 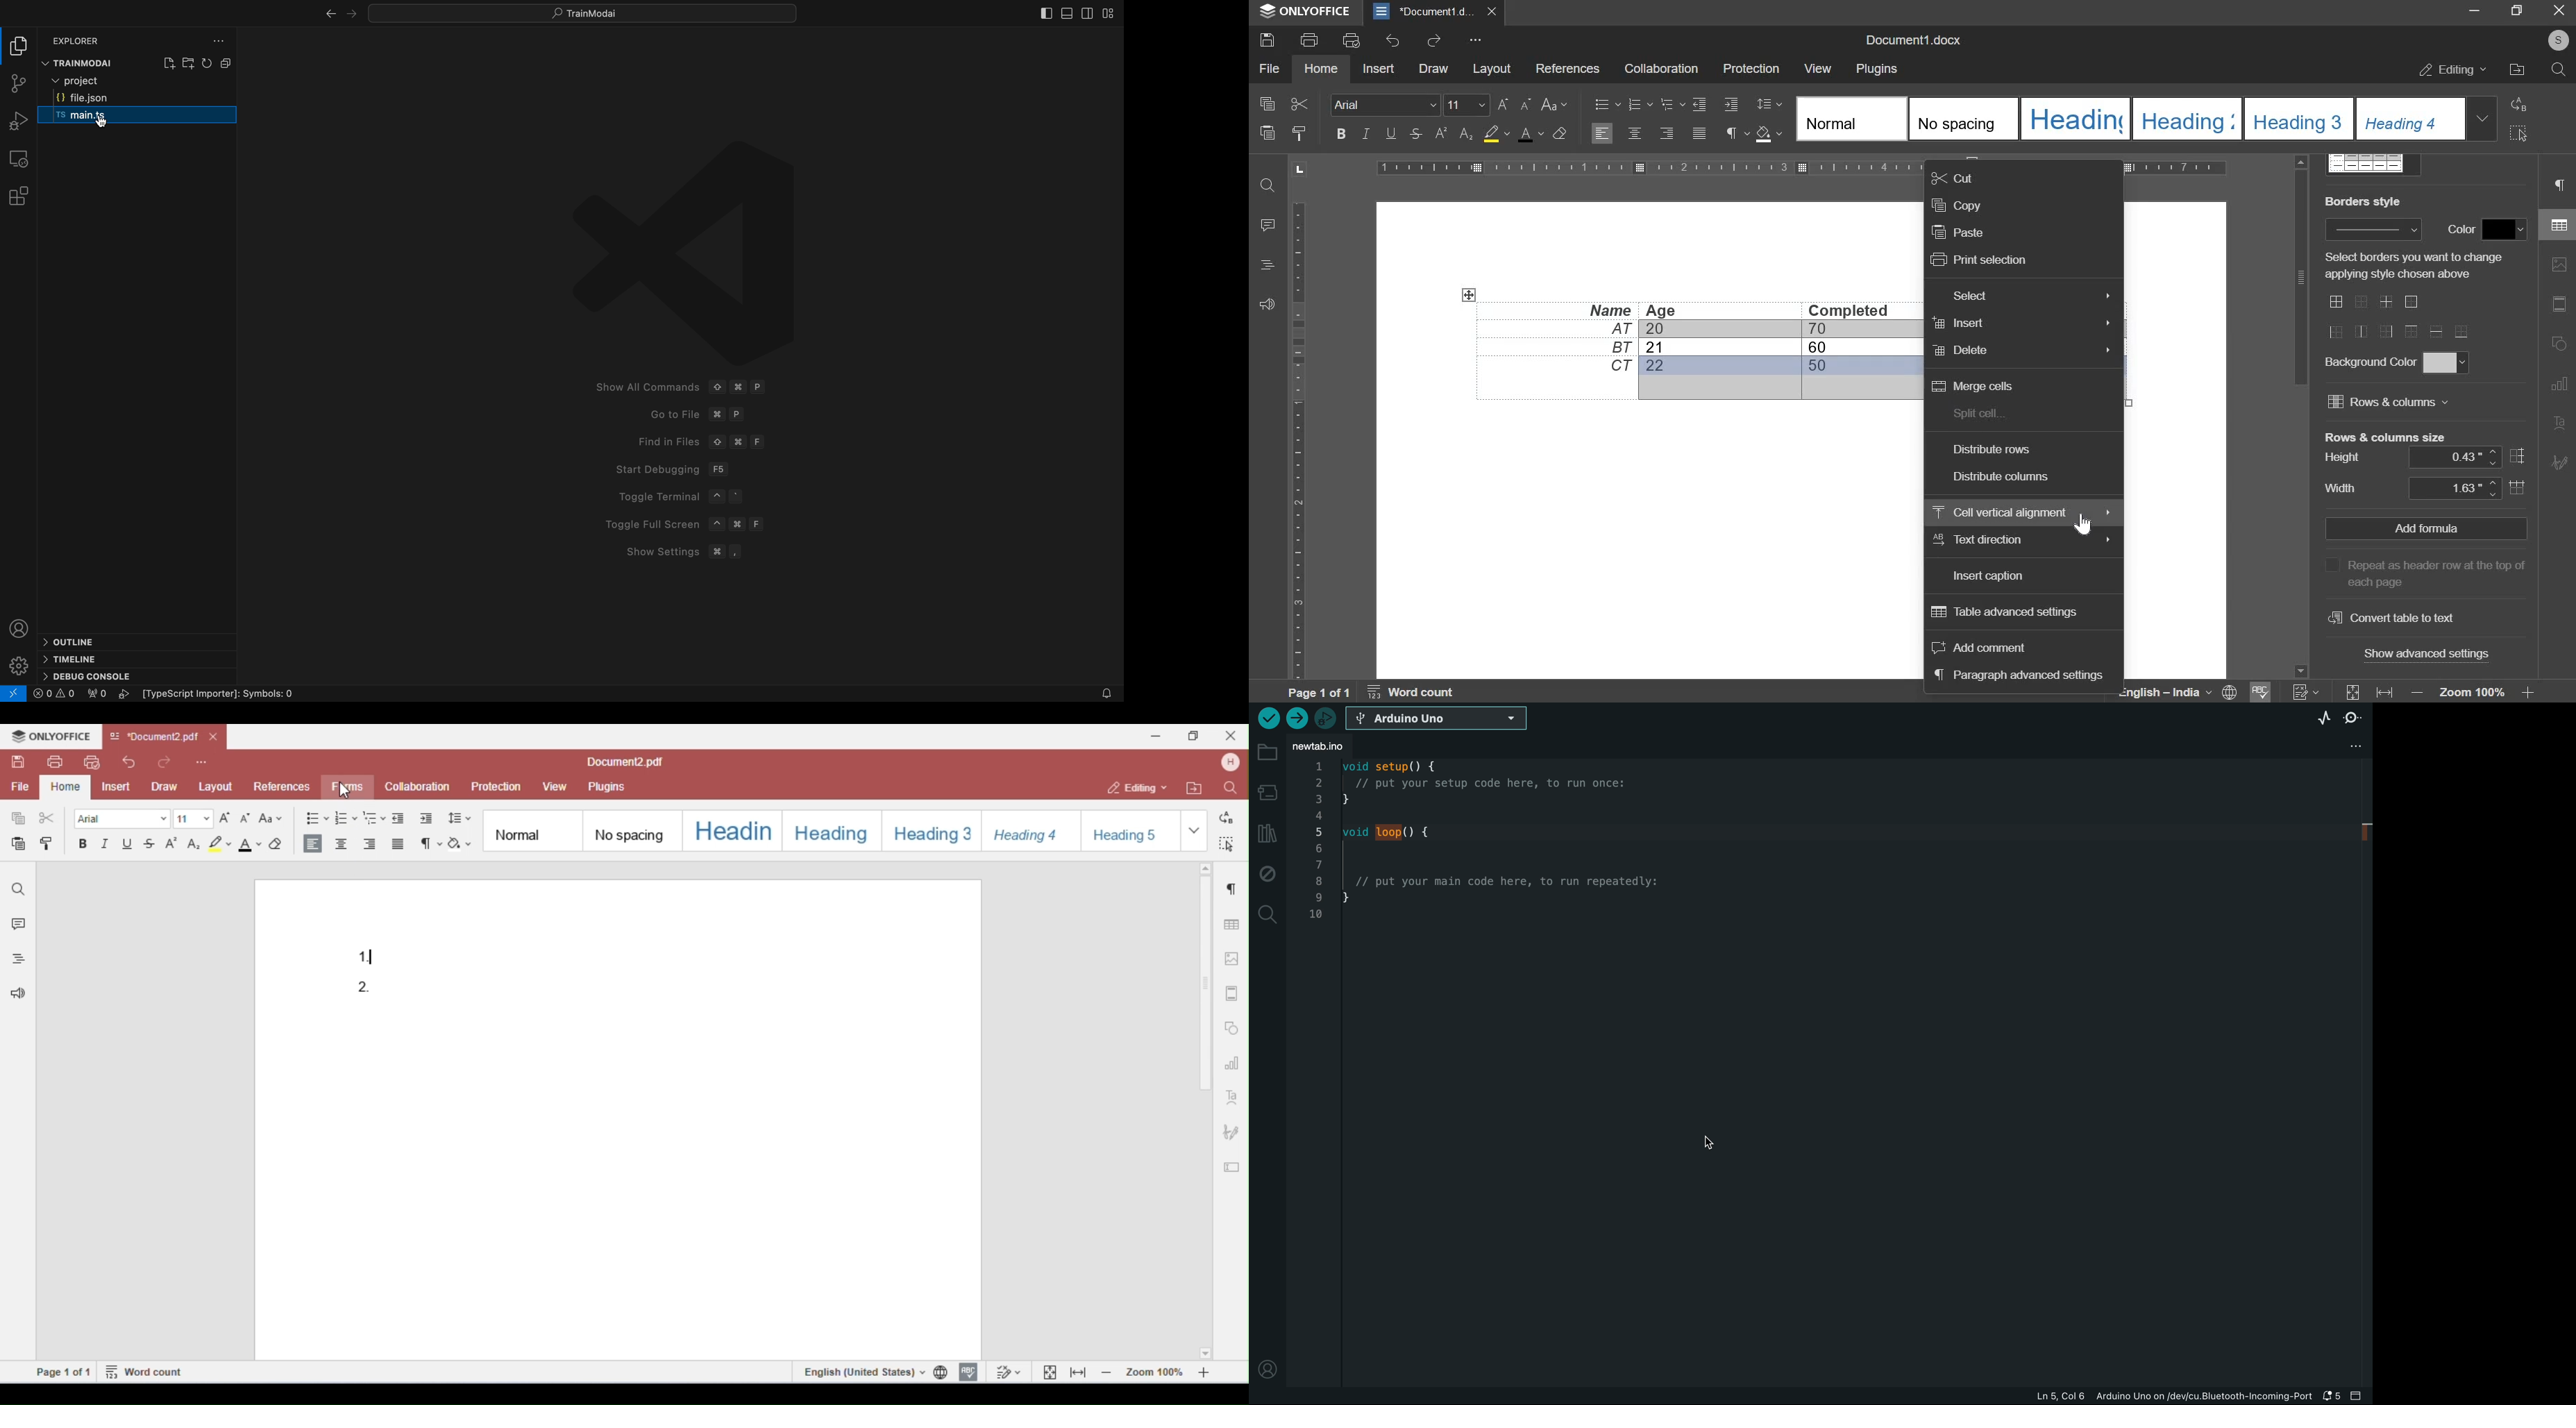 I want to click on border styles, so click(x=2401, y=319).